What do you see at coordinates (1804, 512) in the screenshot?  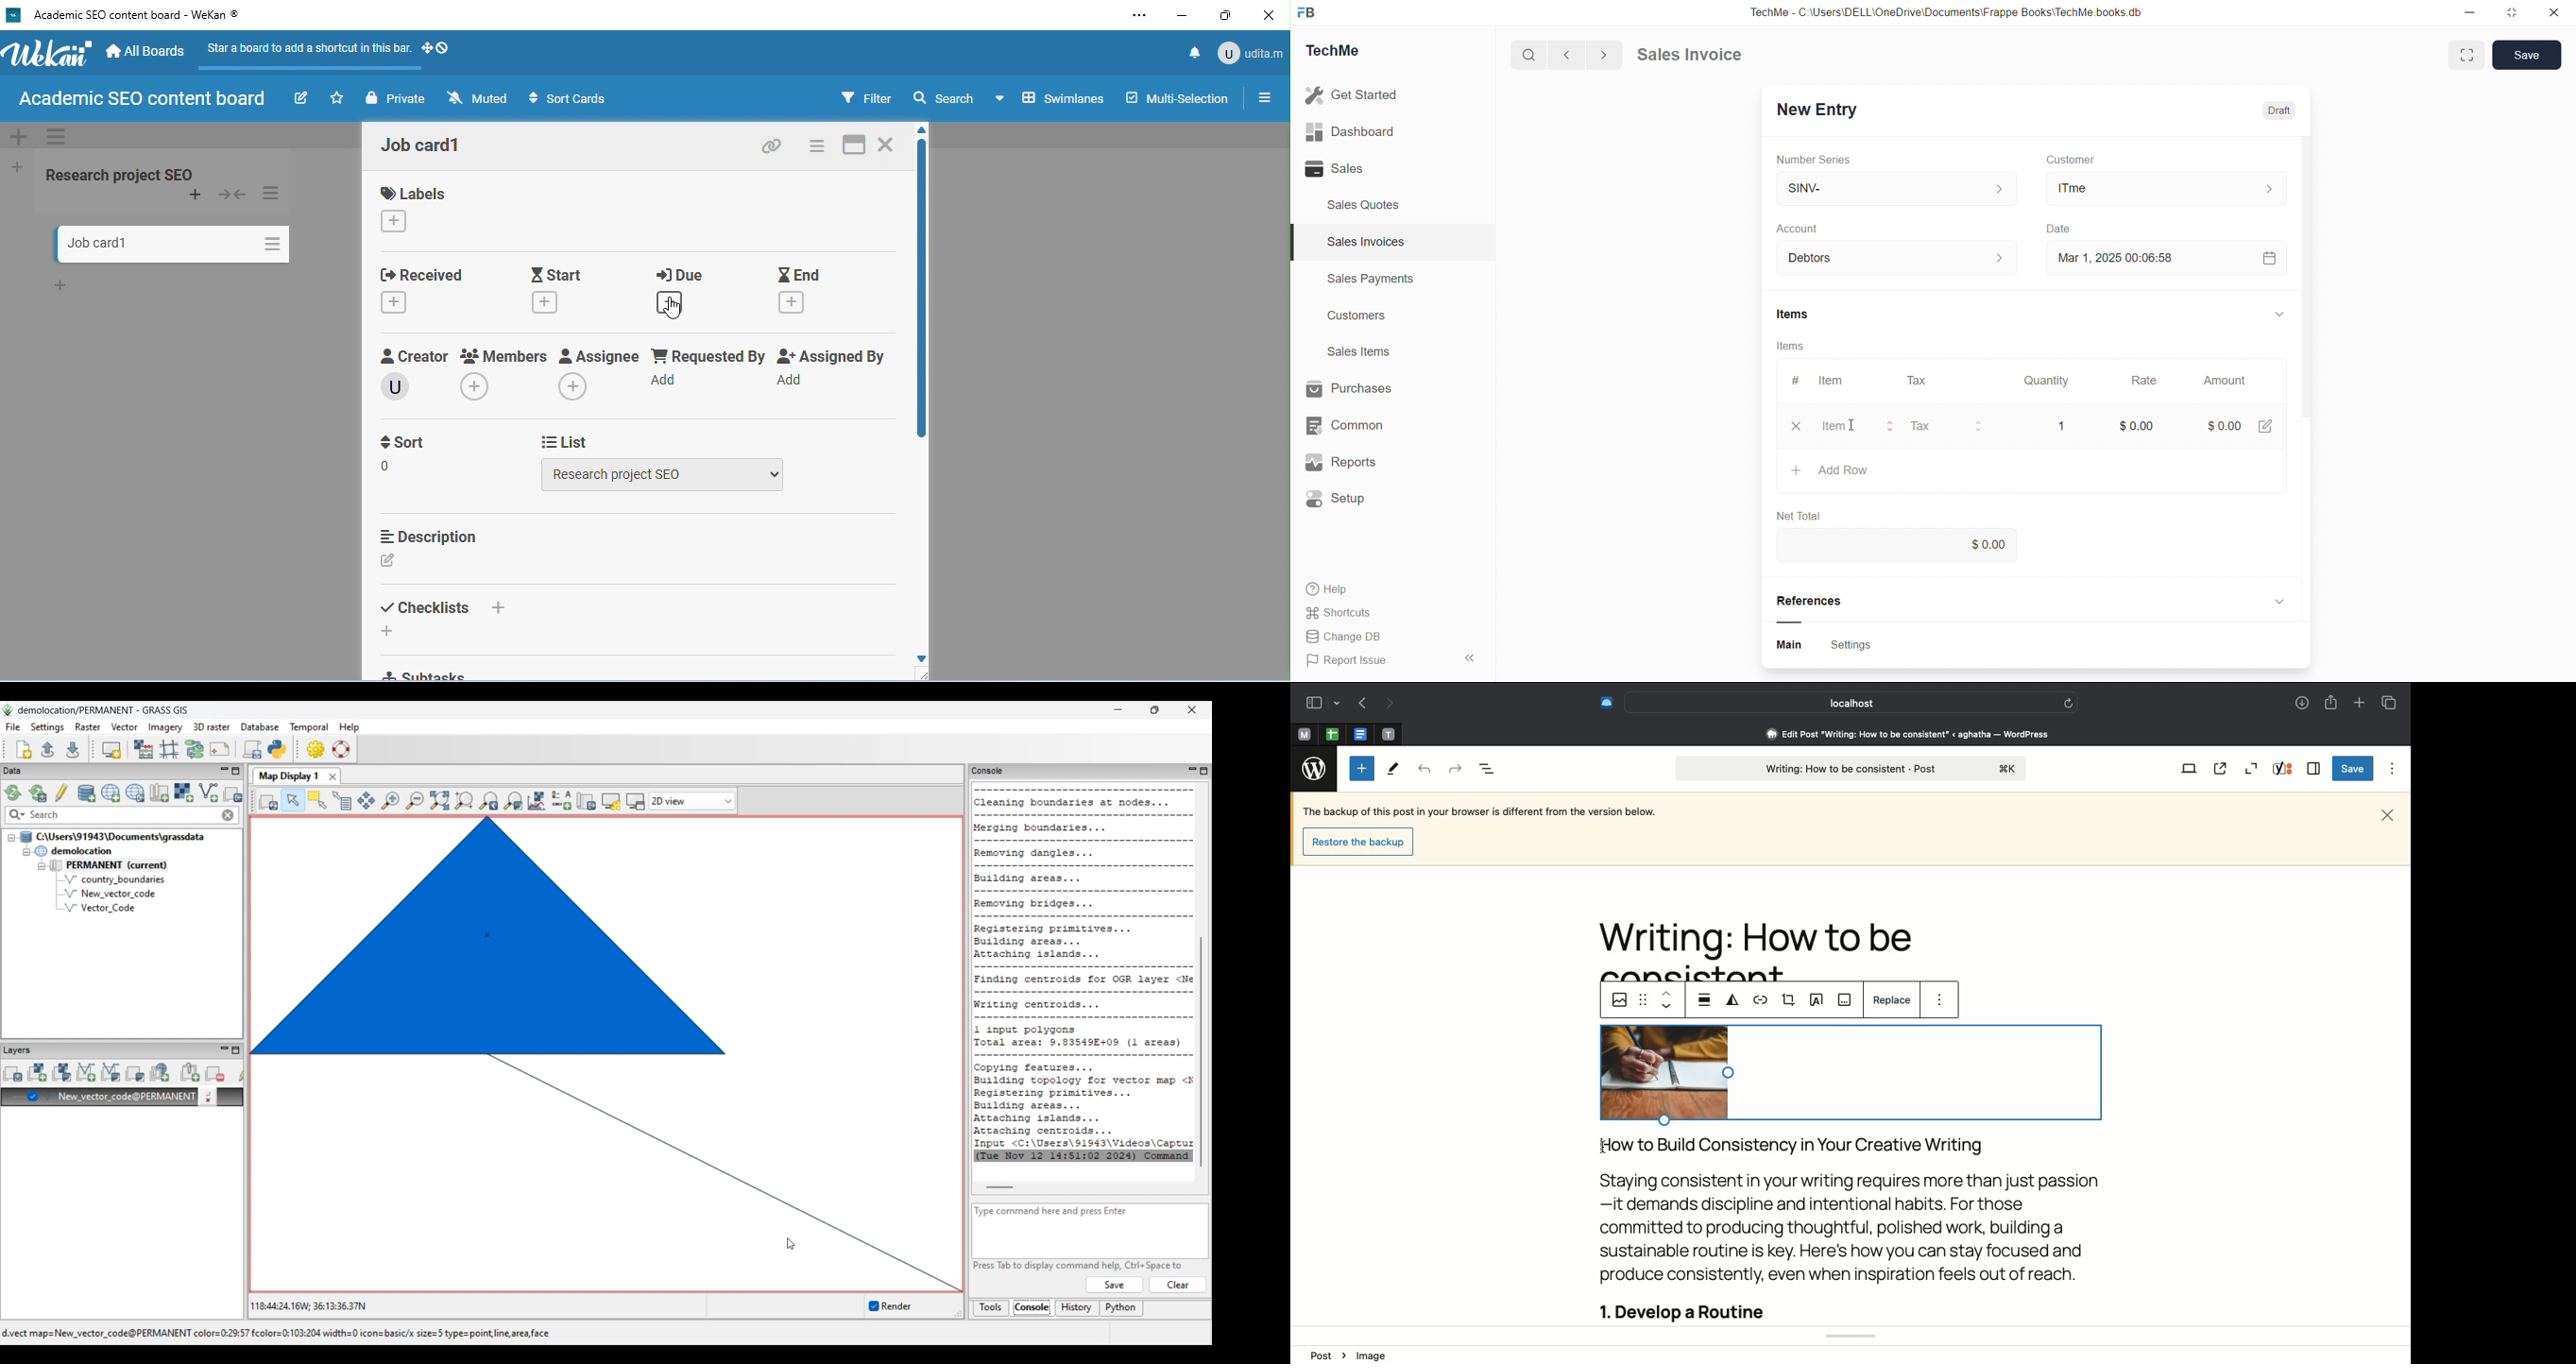 I see `Net Total` at bounding box center [1804, 512].